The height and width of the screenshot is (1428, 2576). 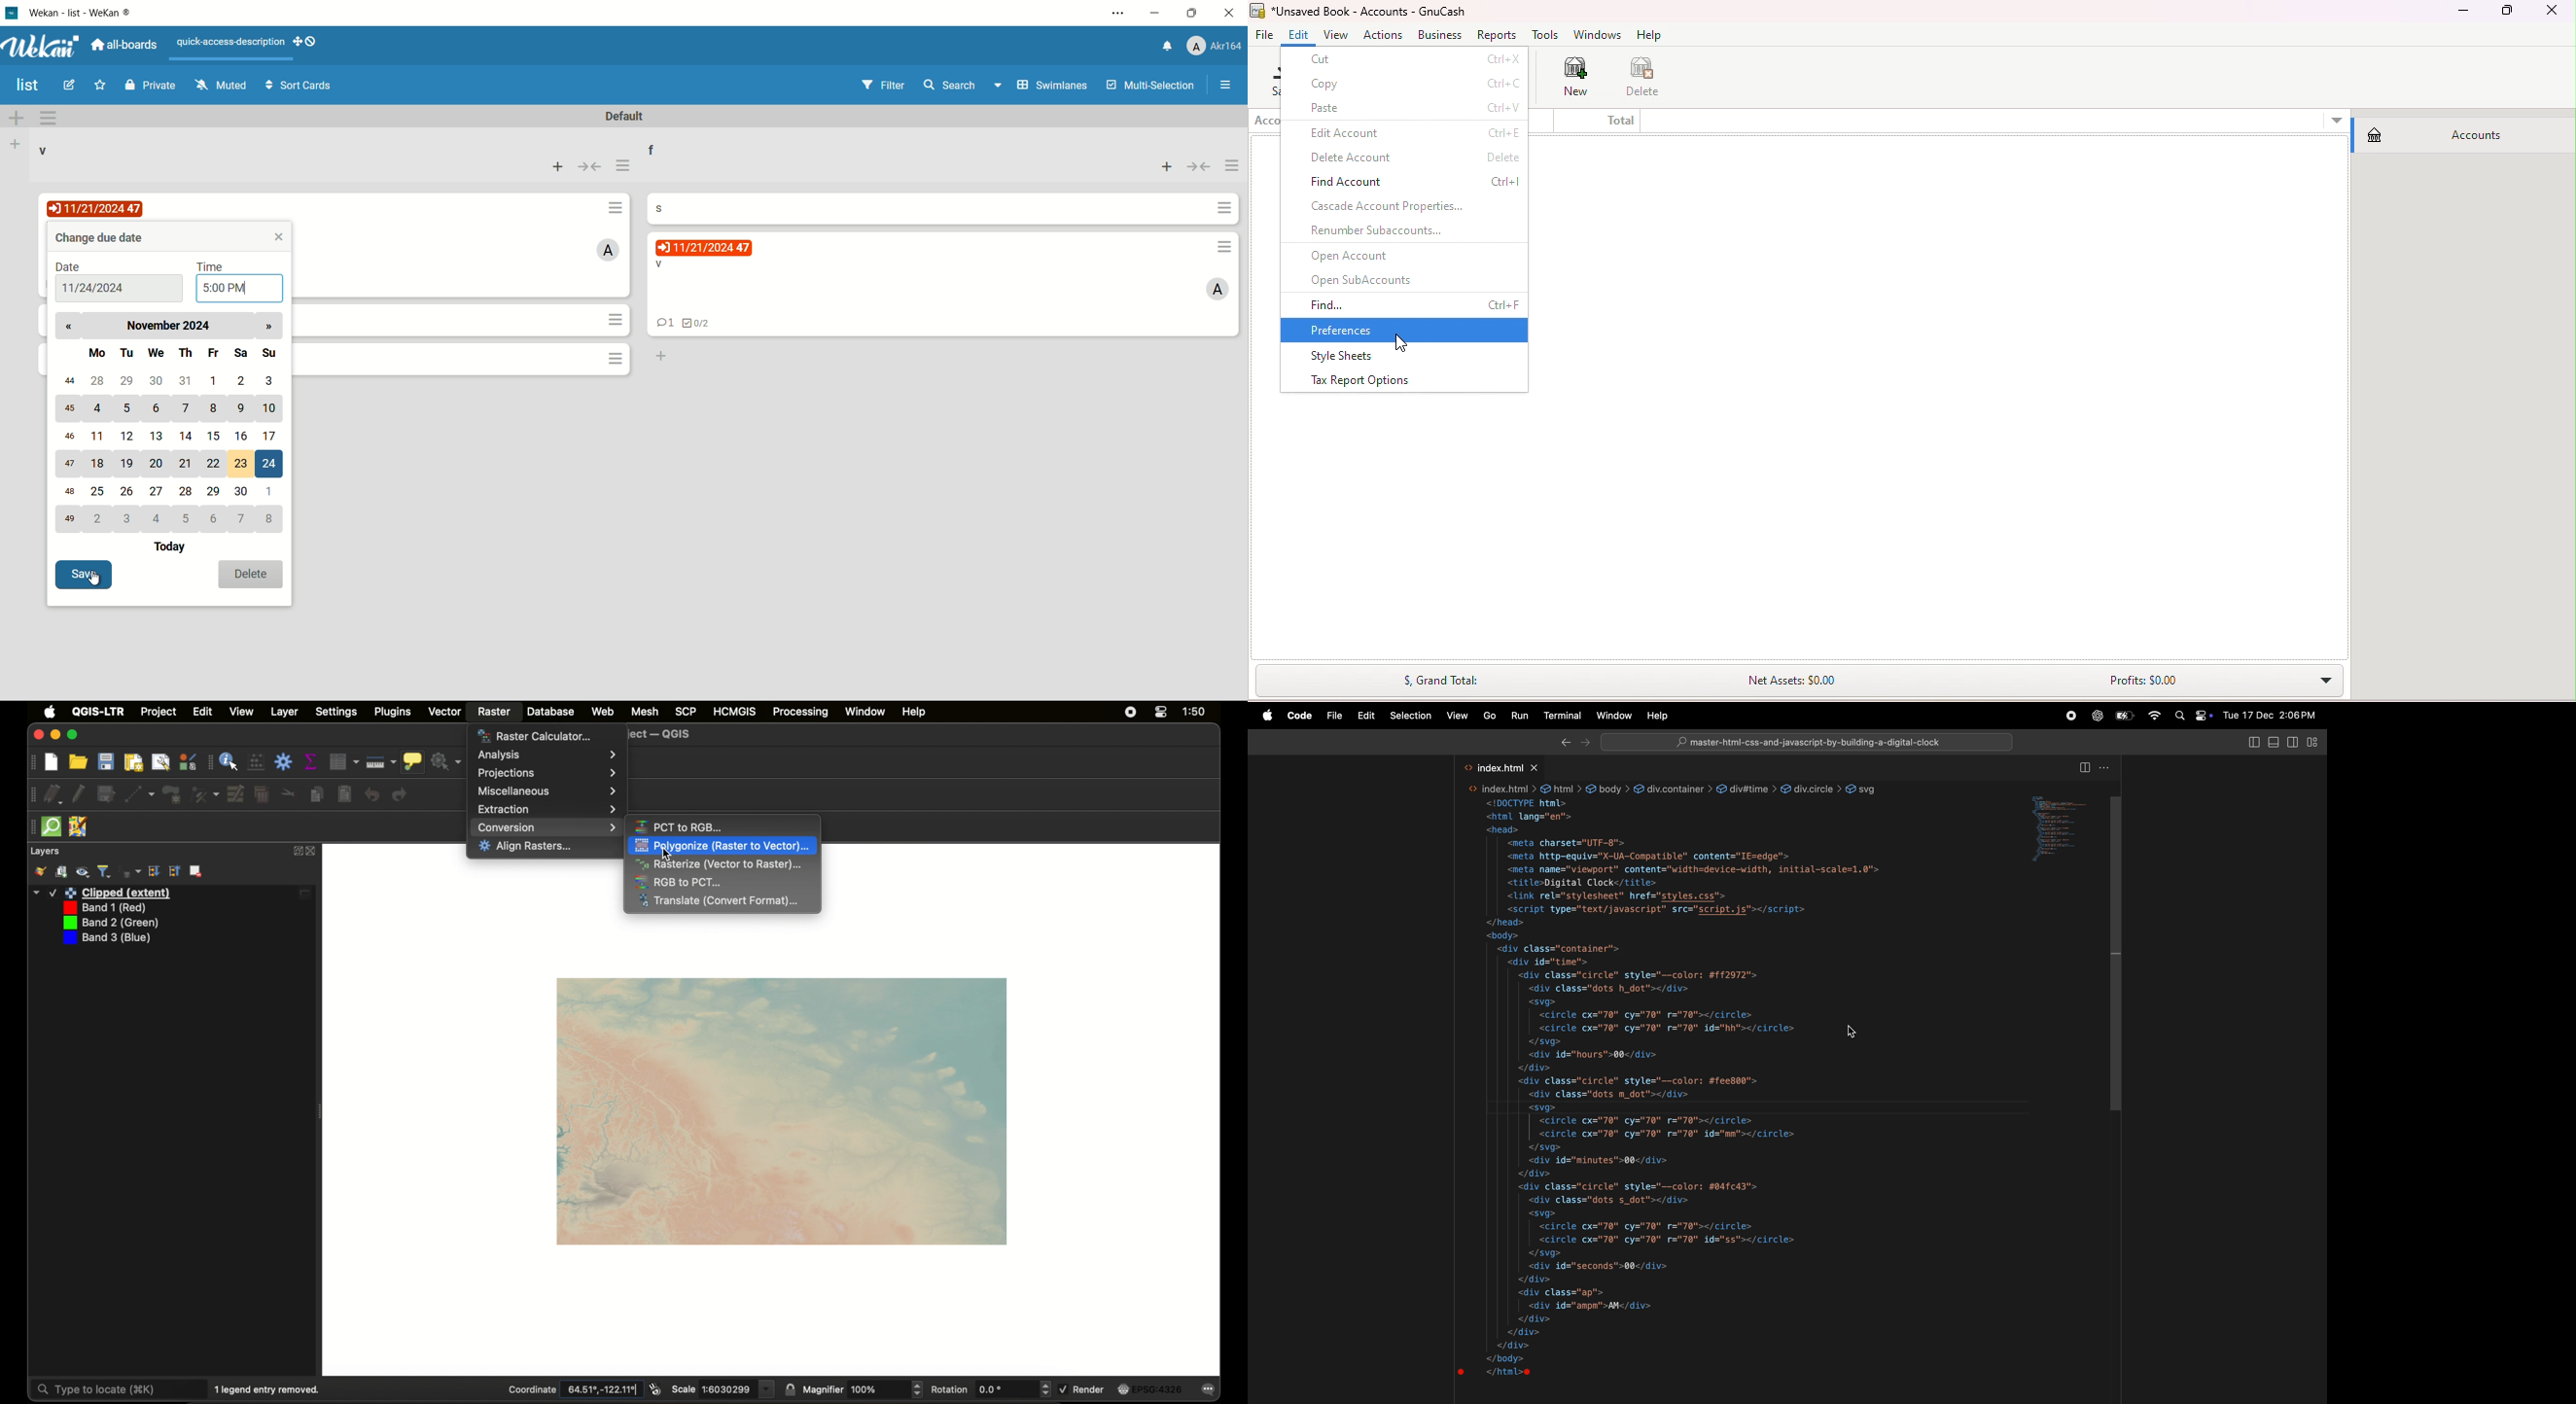 What do you see at coordinates (285, 712) in the screenshot?
I see `layer` at bounding box center [285, 712].